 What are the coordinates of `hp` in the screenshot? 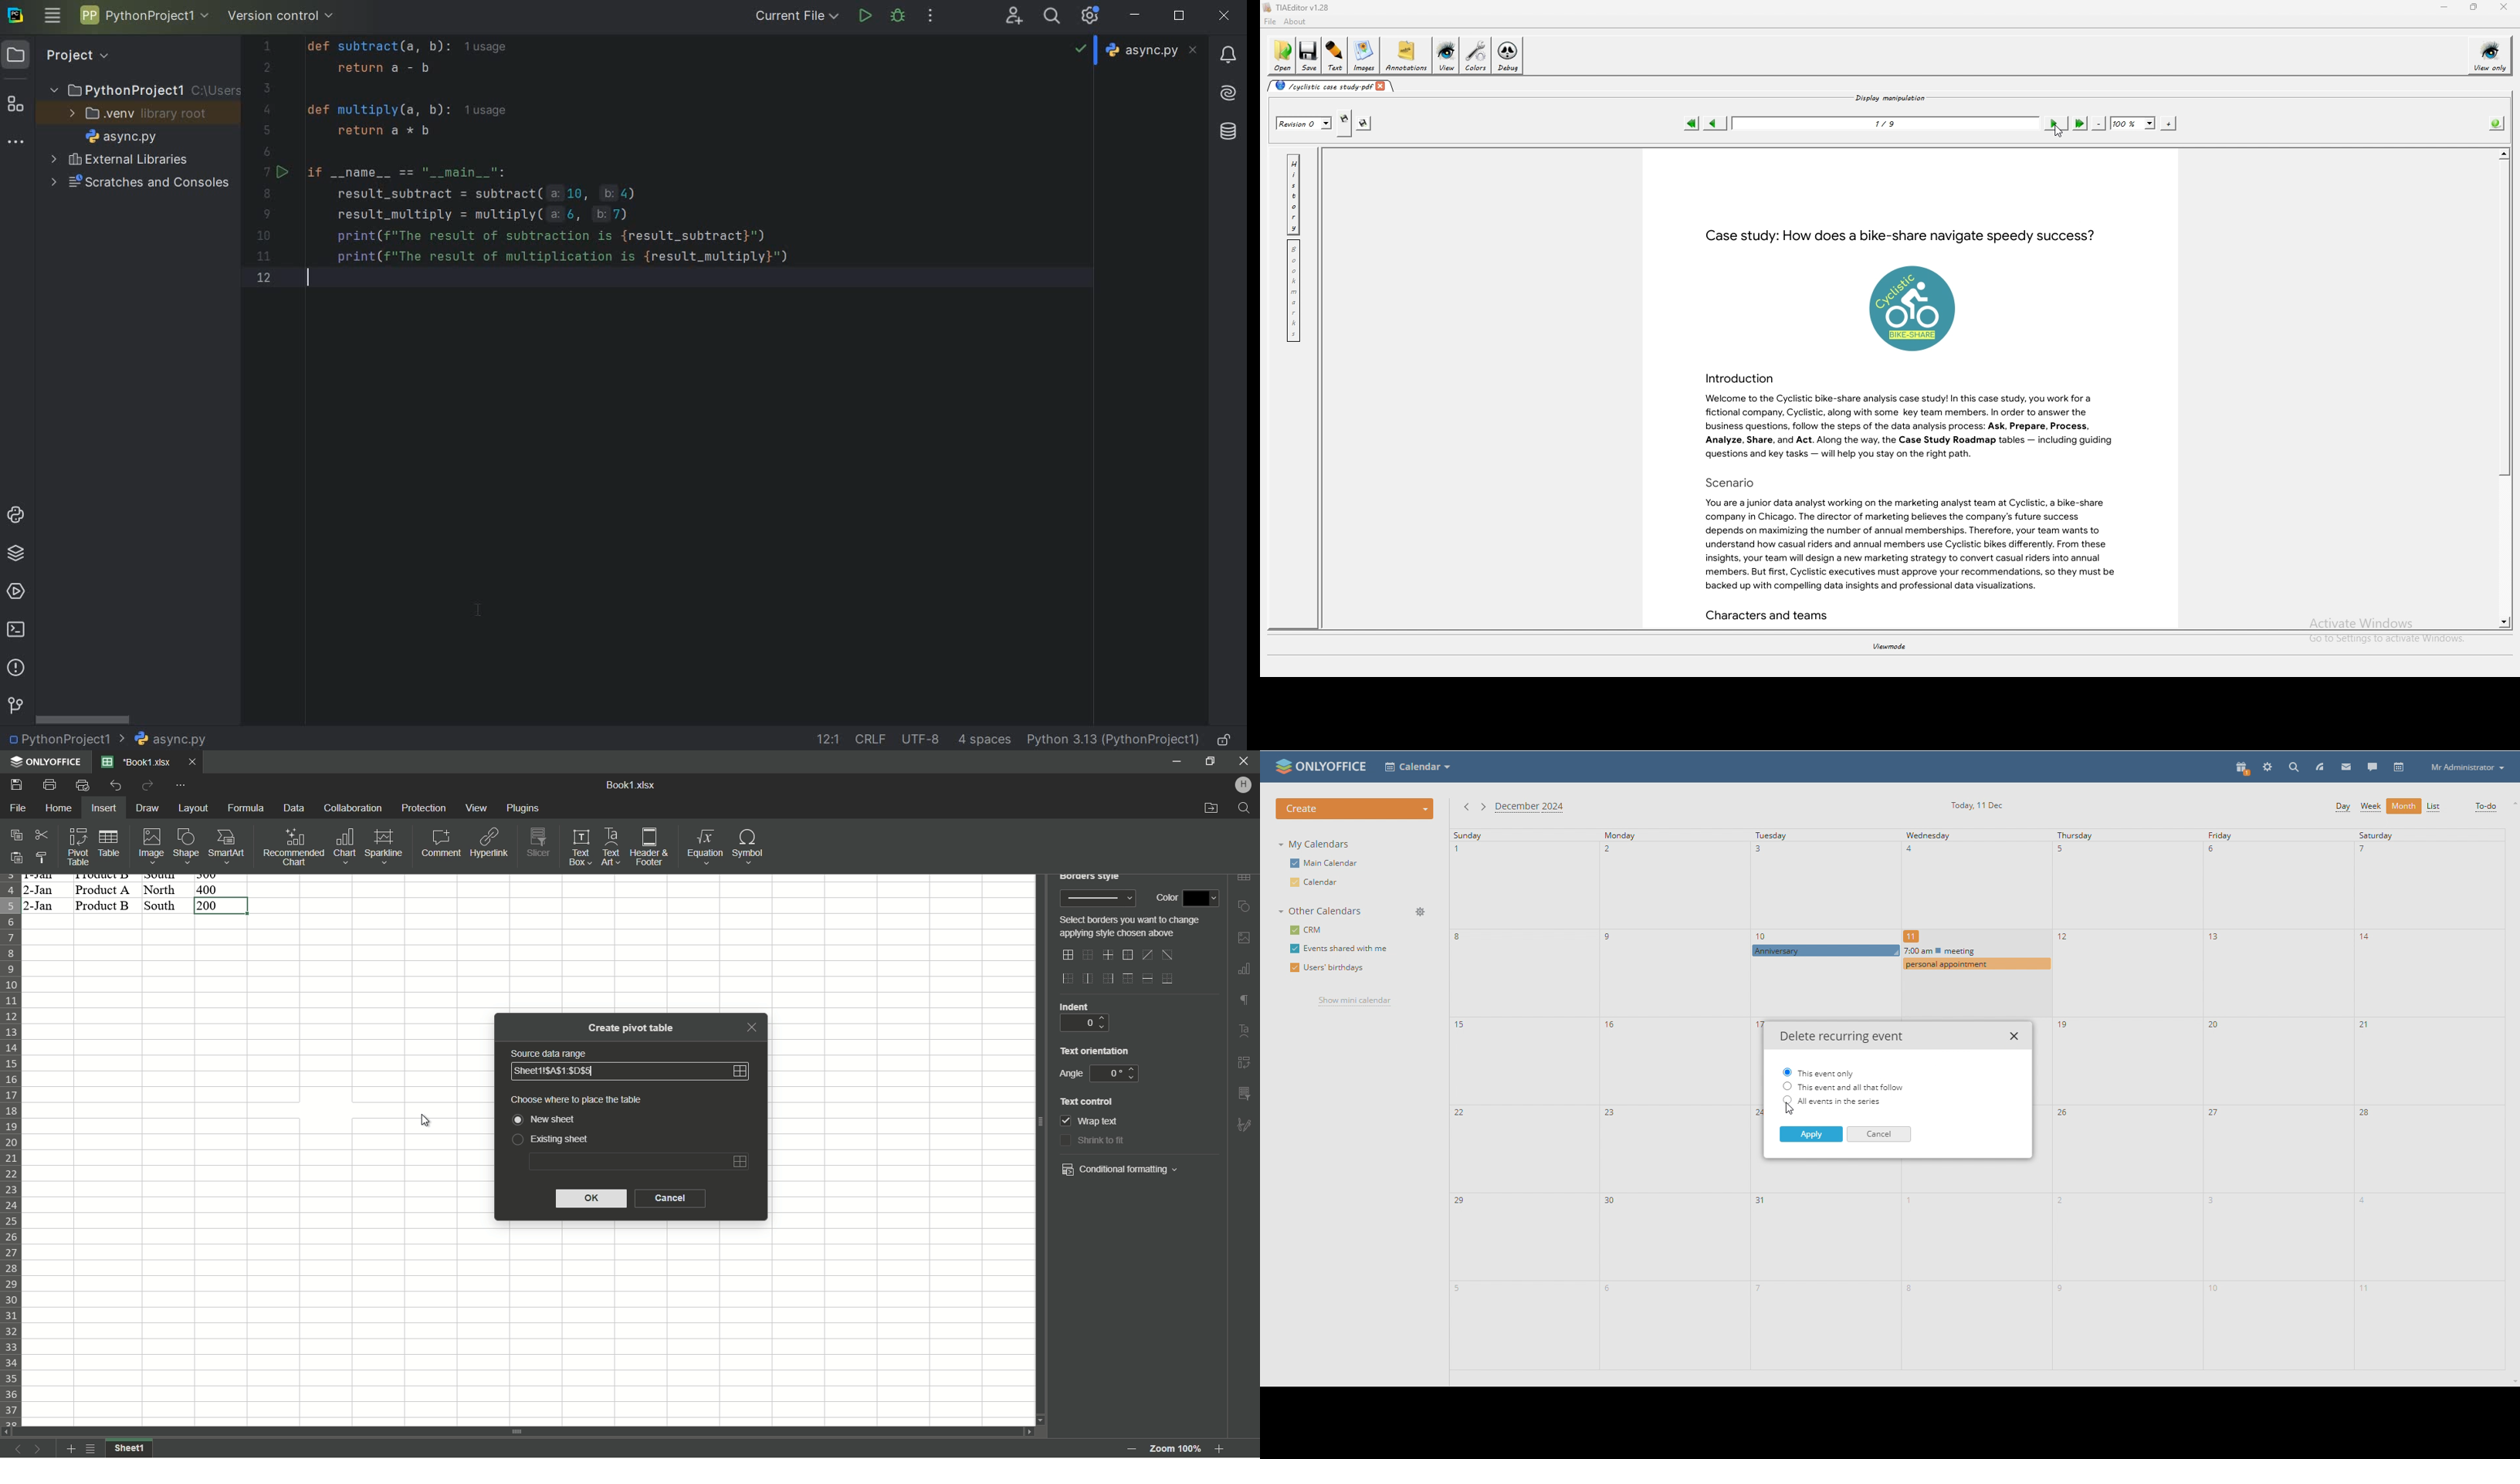 It's located at (1244, 784).